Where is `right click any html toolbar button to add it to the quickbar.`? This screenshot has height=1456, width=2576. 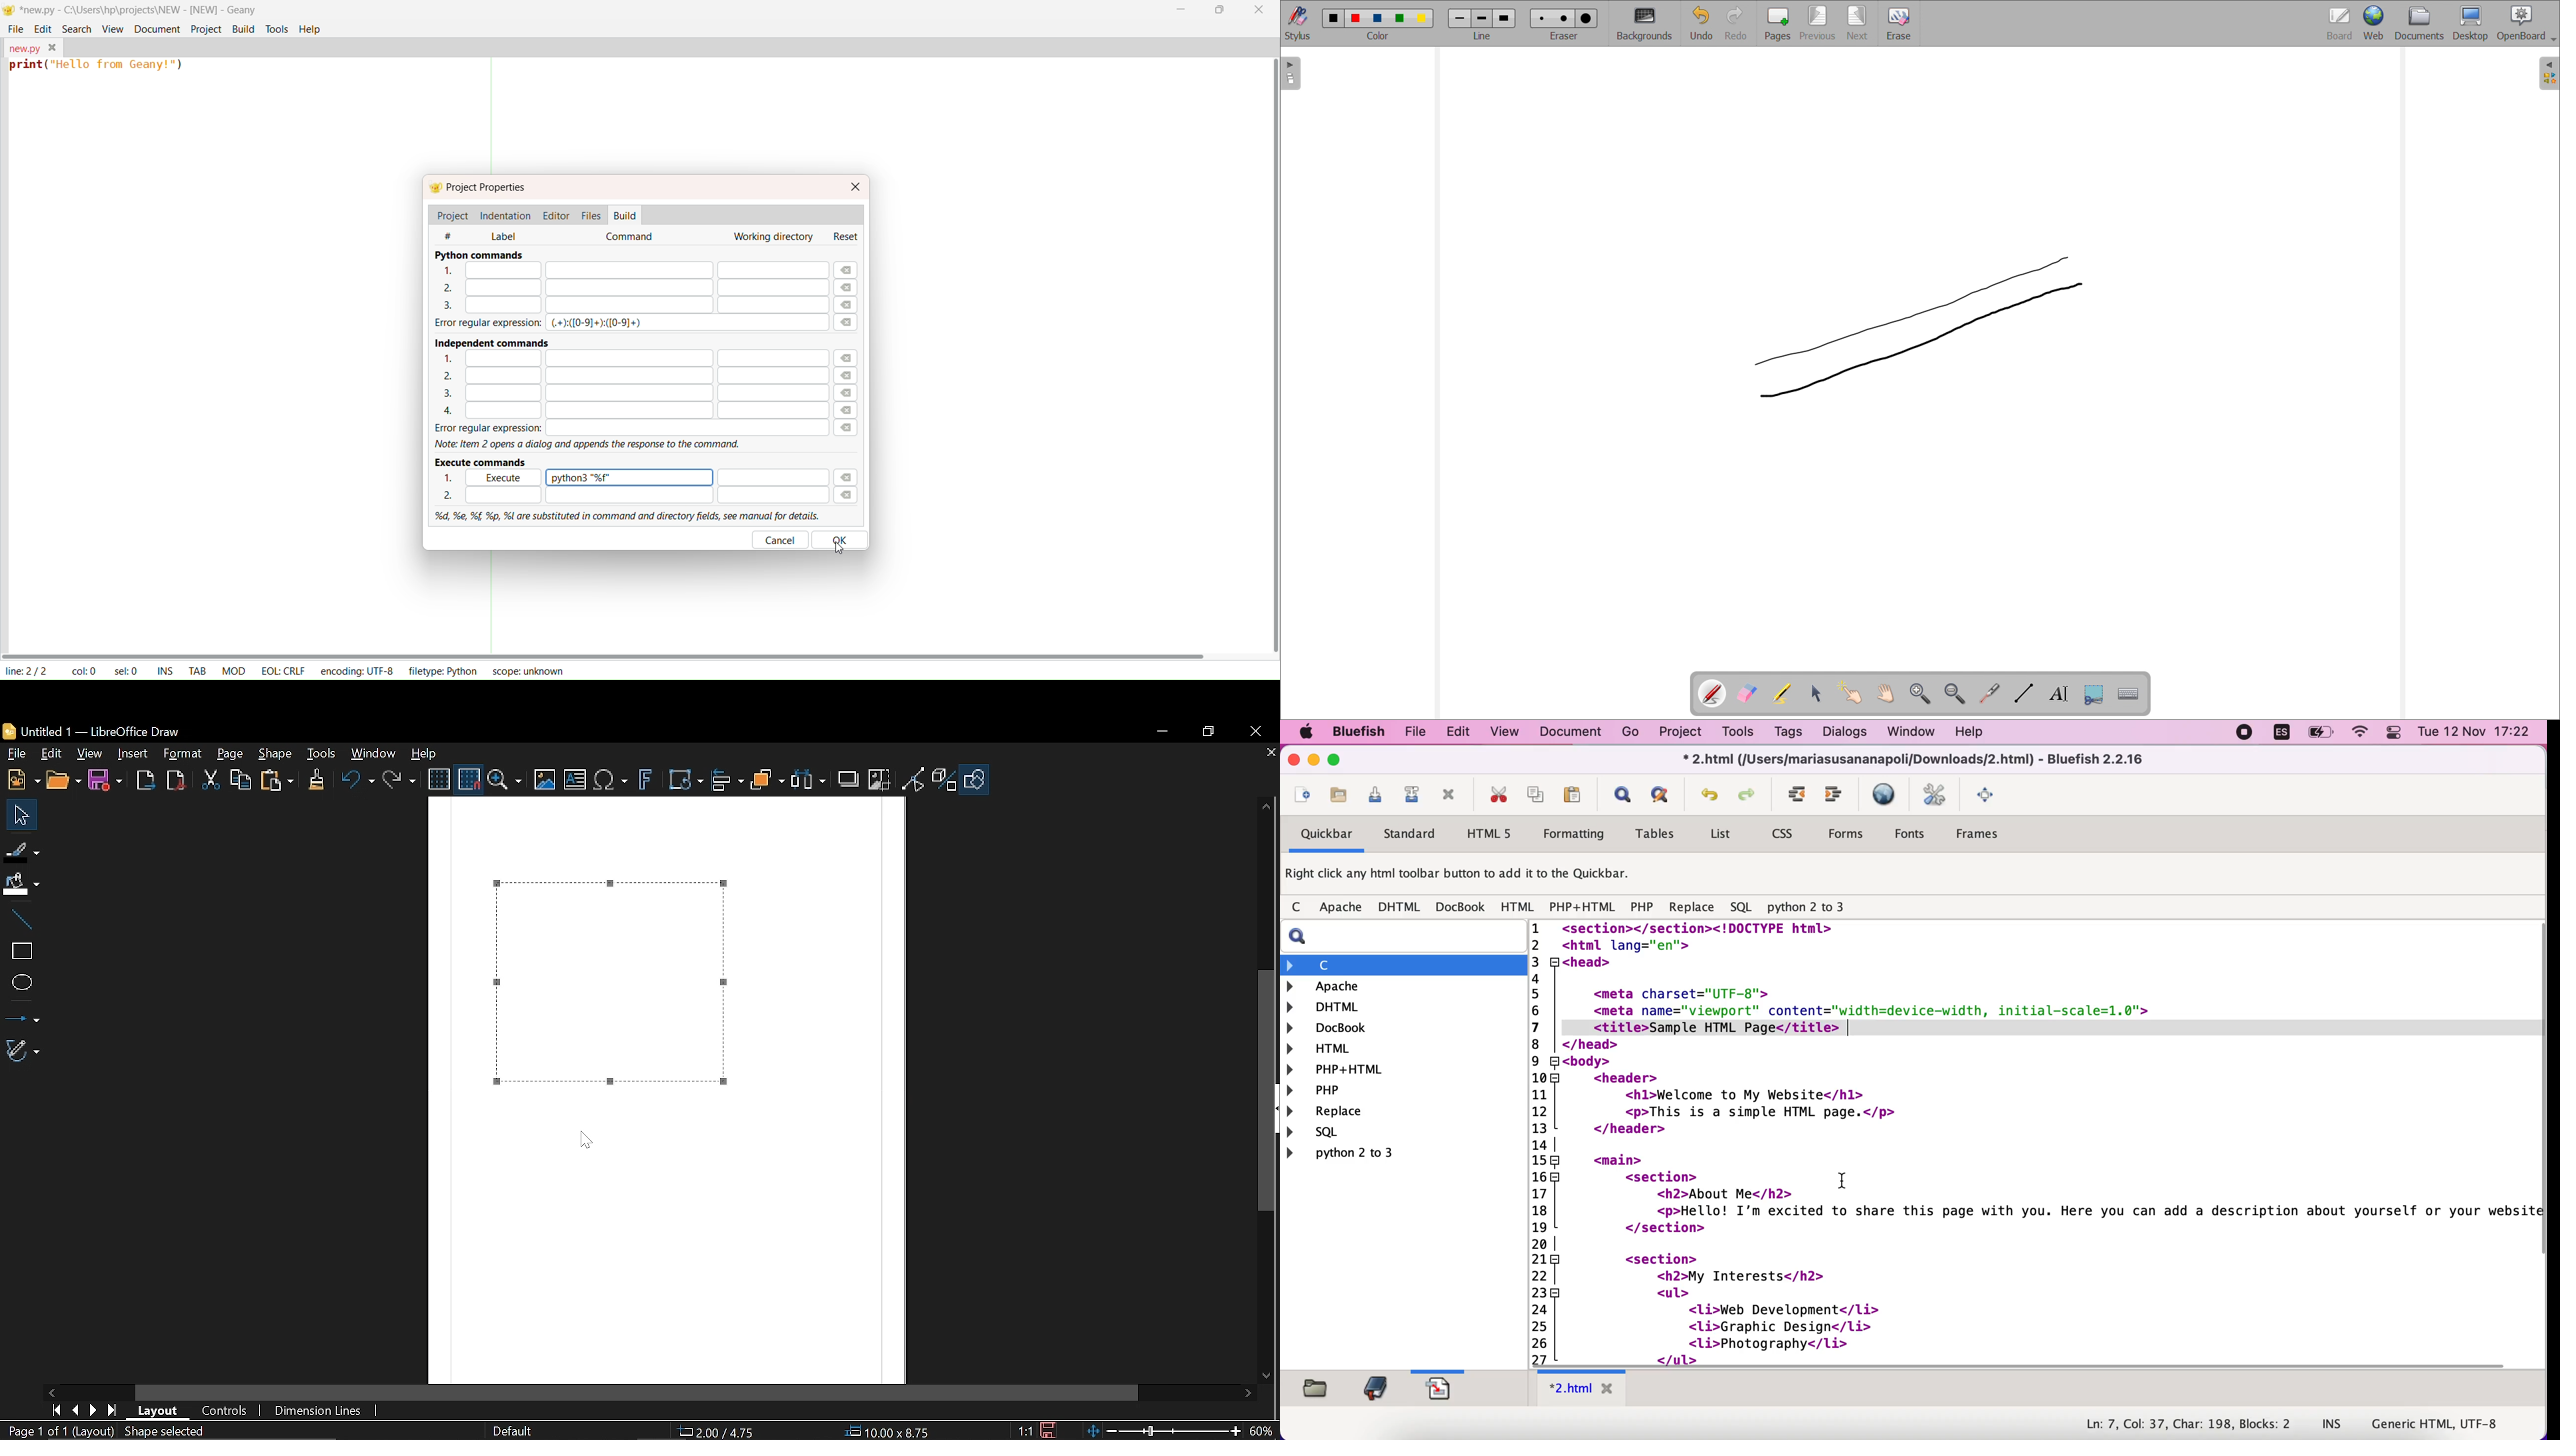 right click any html toolbar button to add it to the quickbar. is located at coordinates (1463, 874).